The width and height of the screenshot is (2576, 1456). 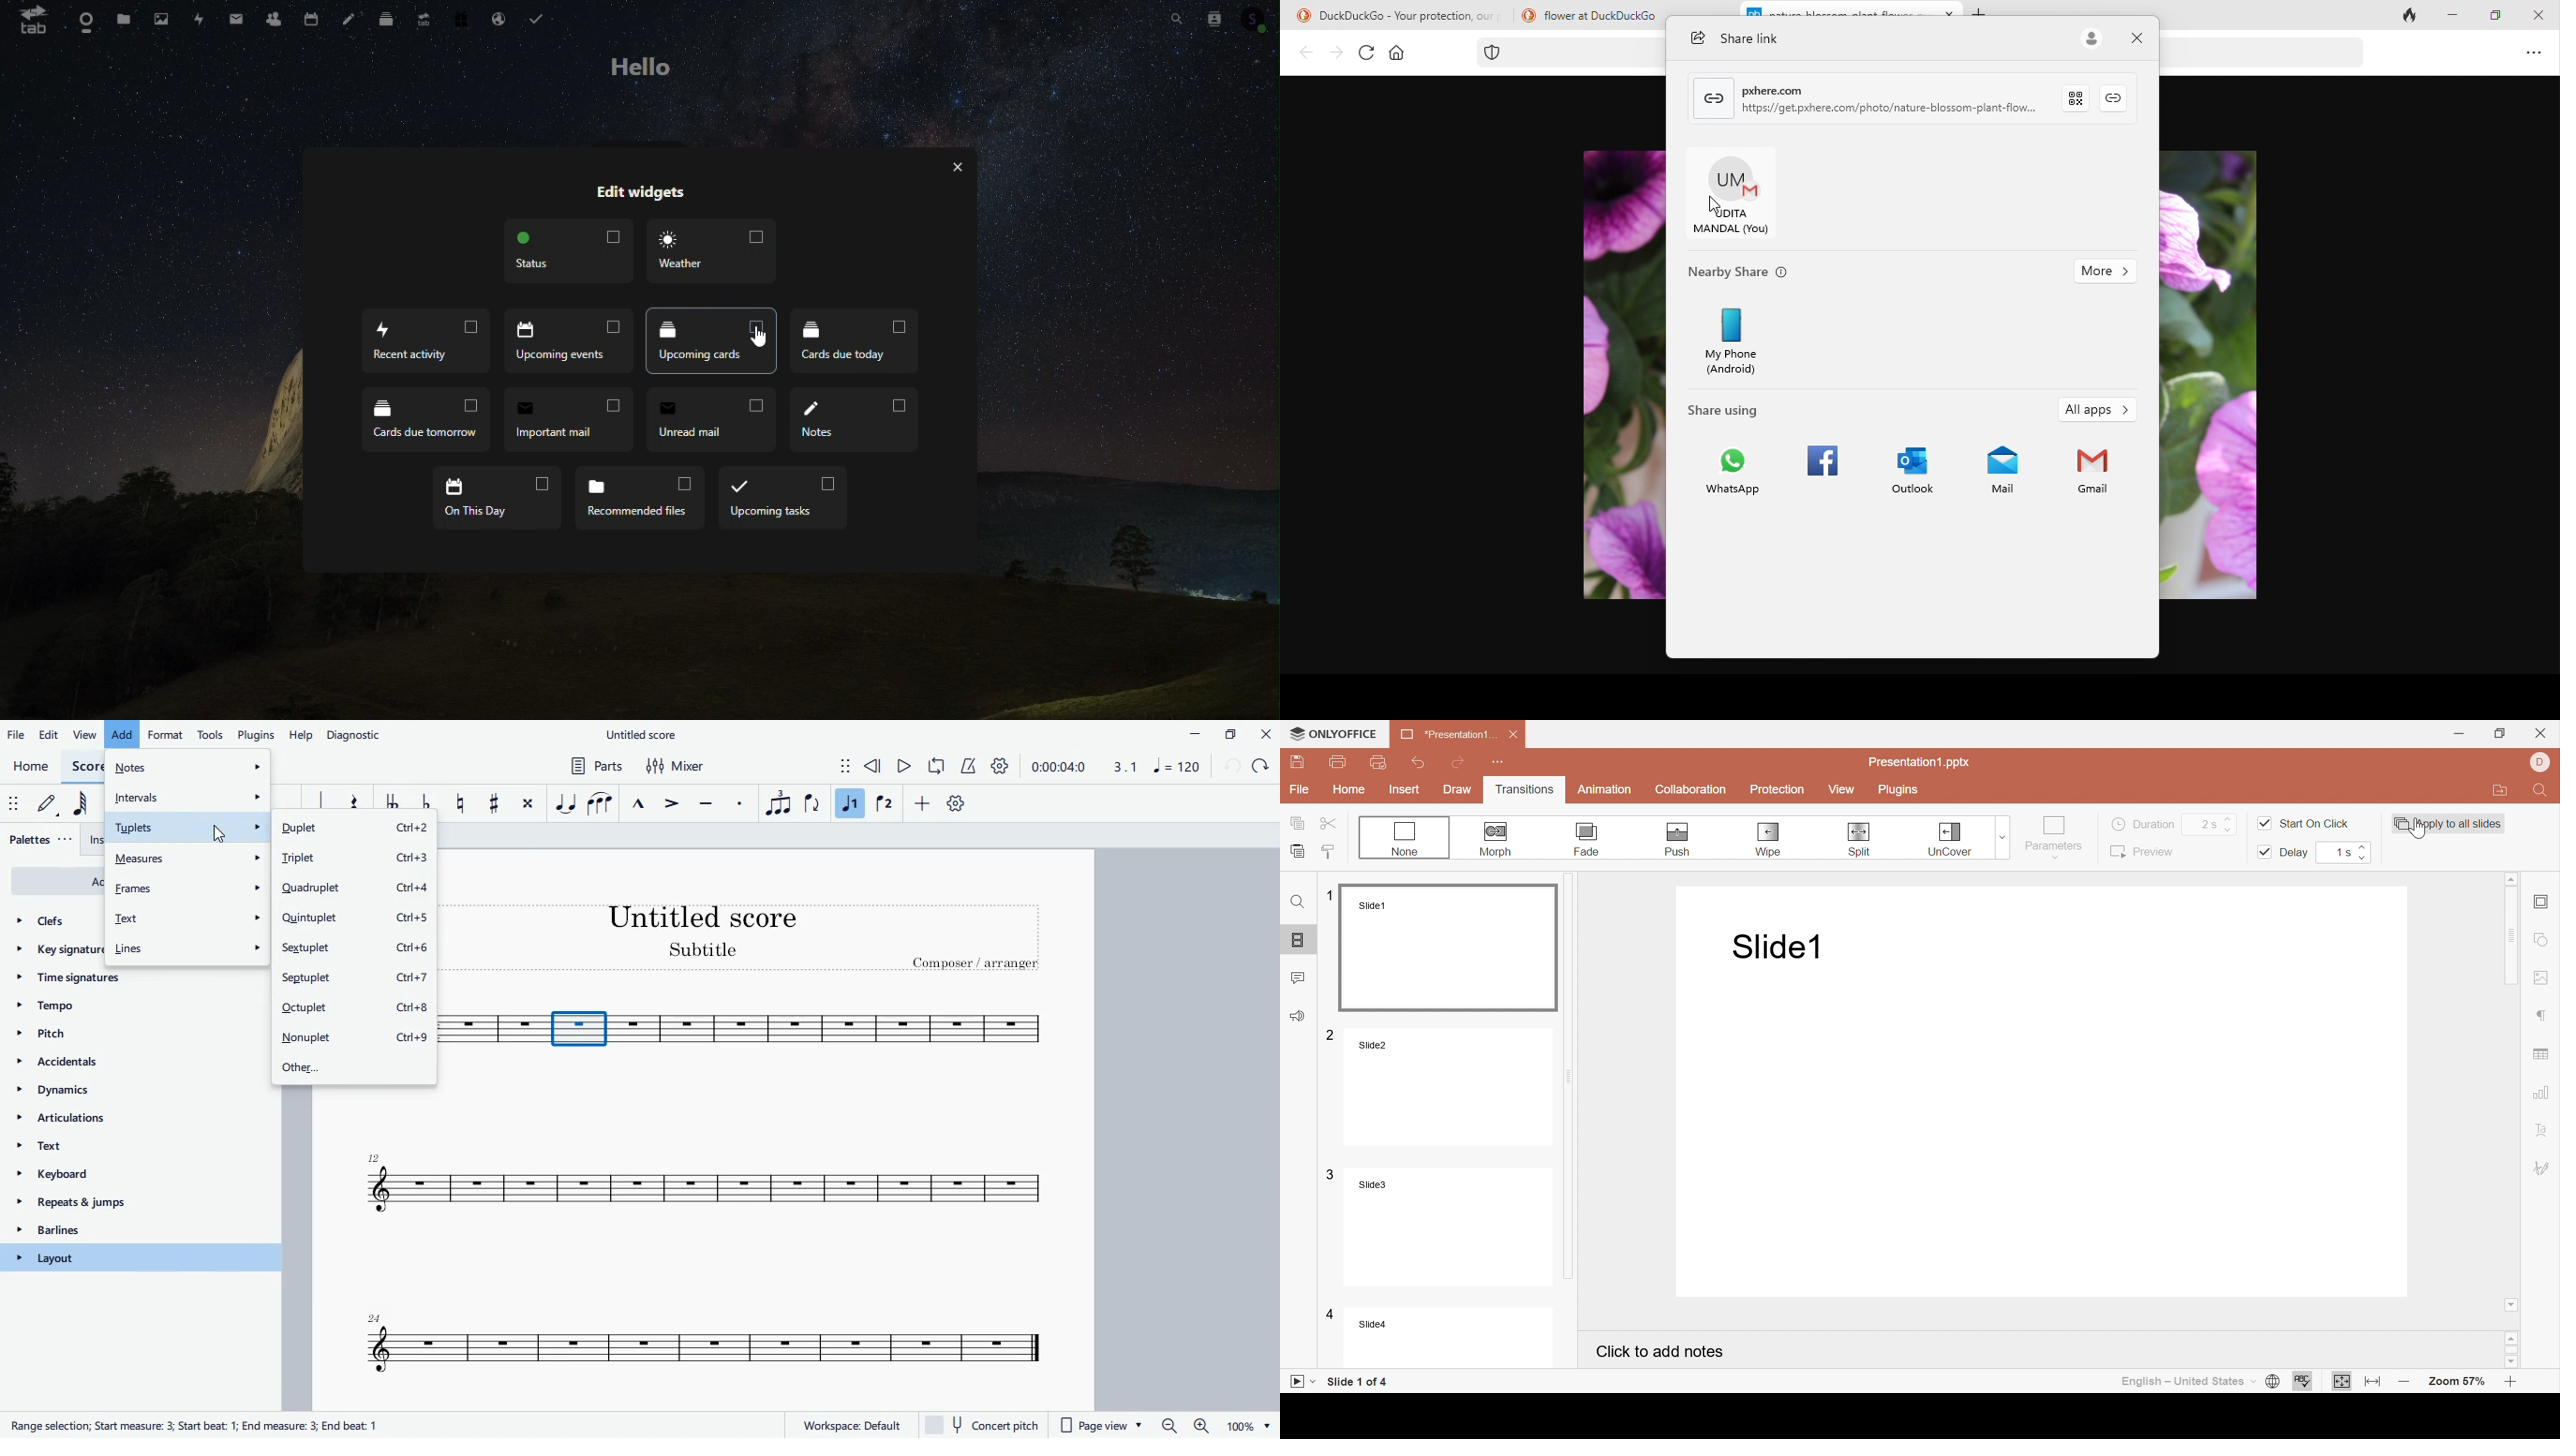 I want to click on nonuplet, so click(x=354, y=1038).